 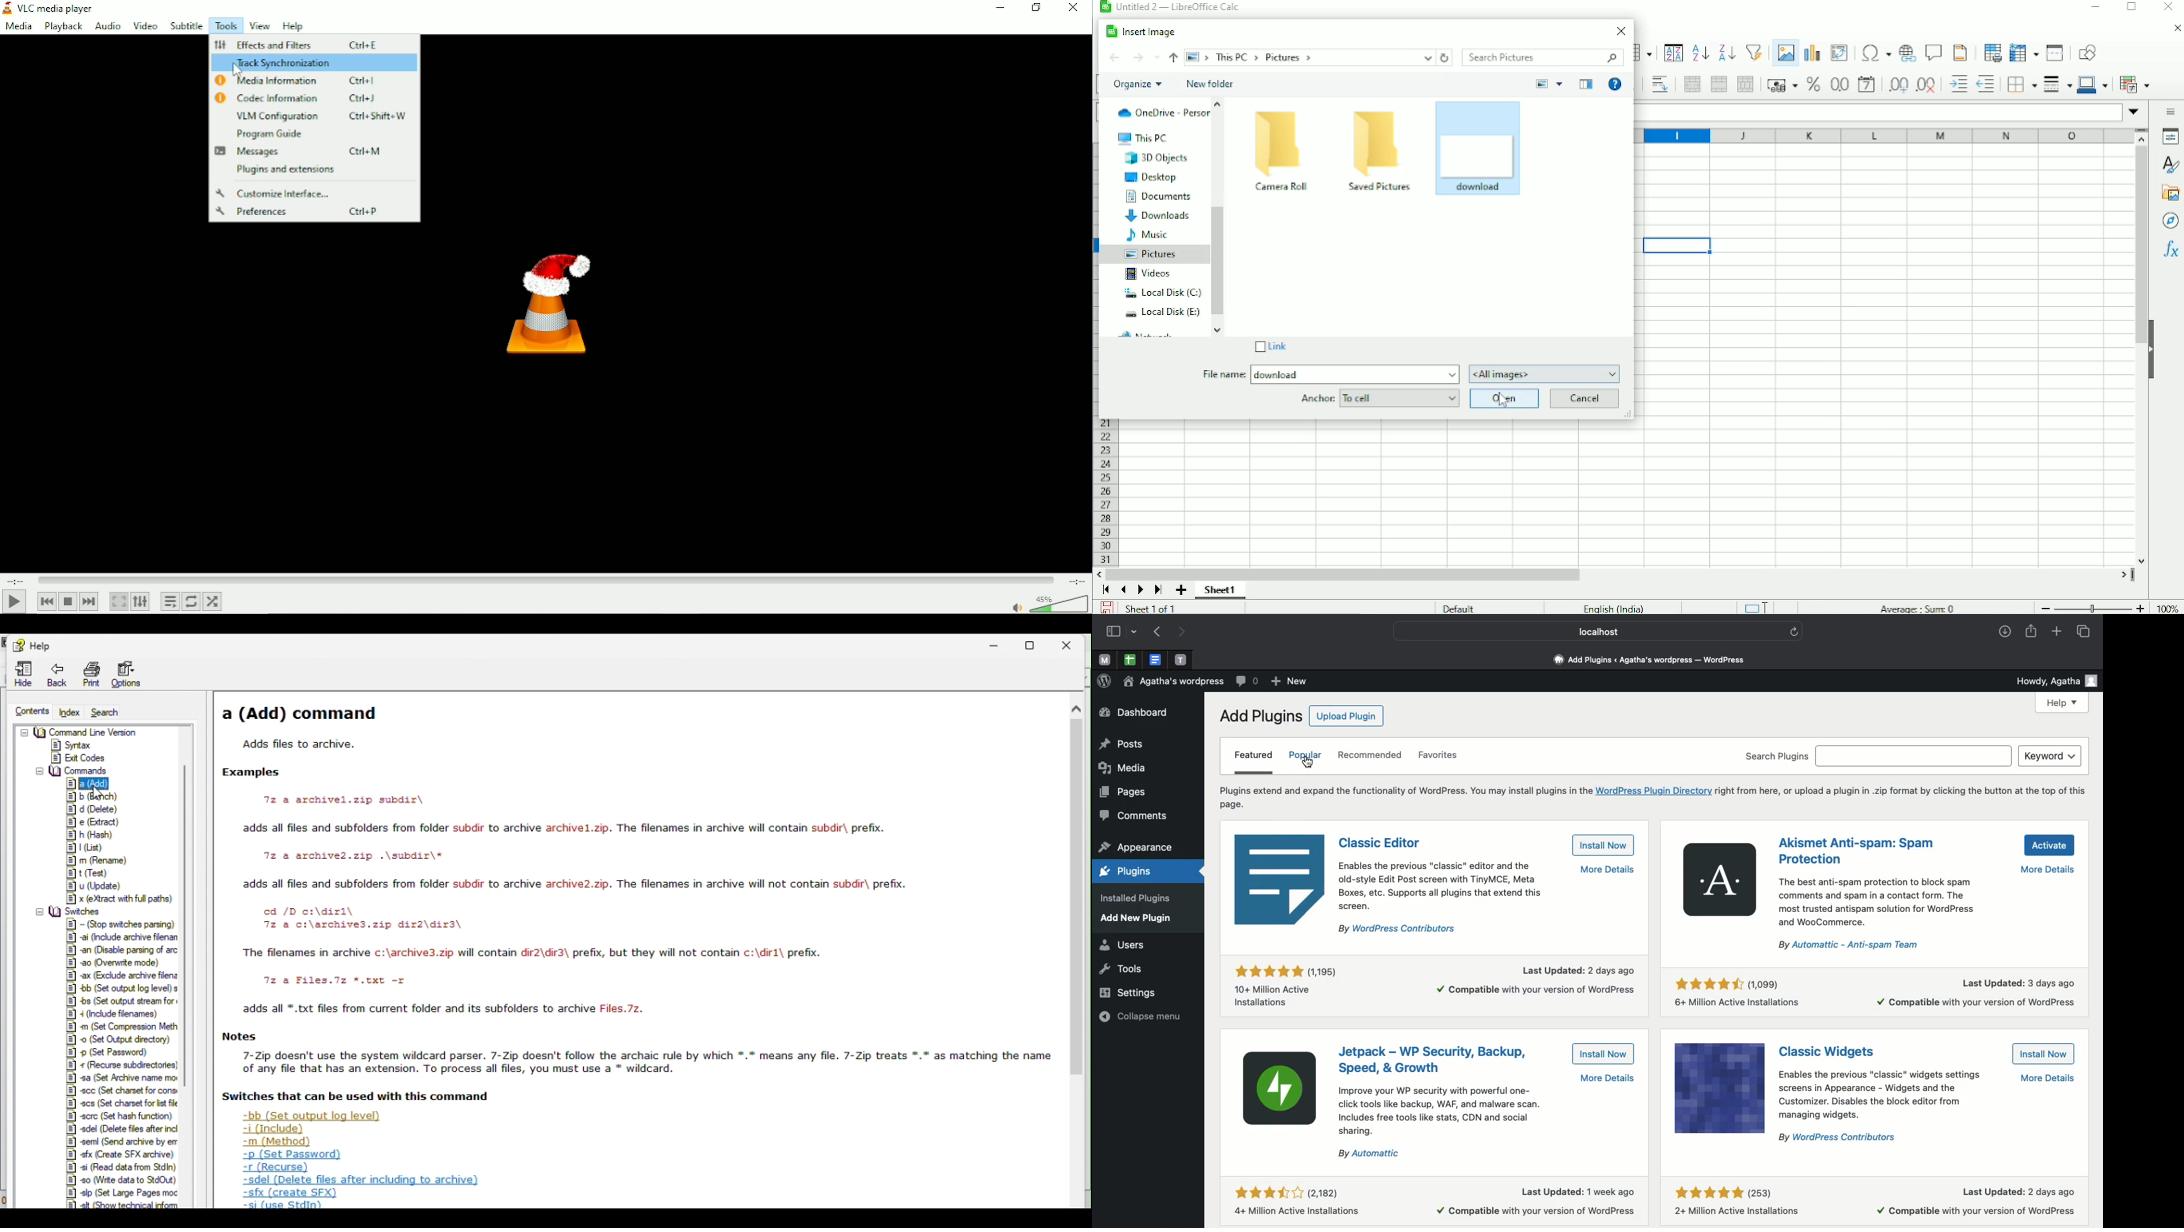 I want to click on Activate, so click(x=2048, y=845).